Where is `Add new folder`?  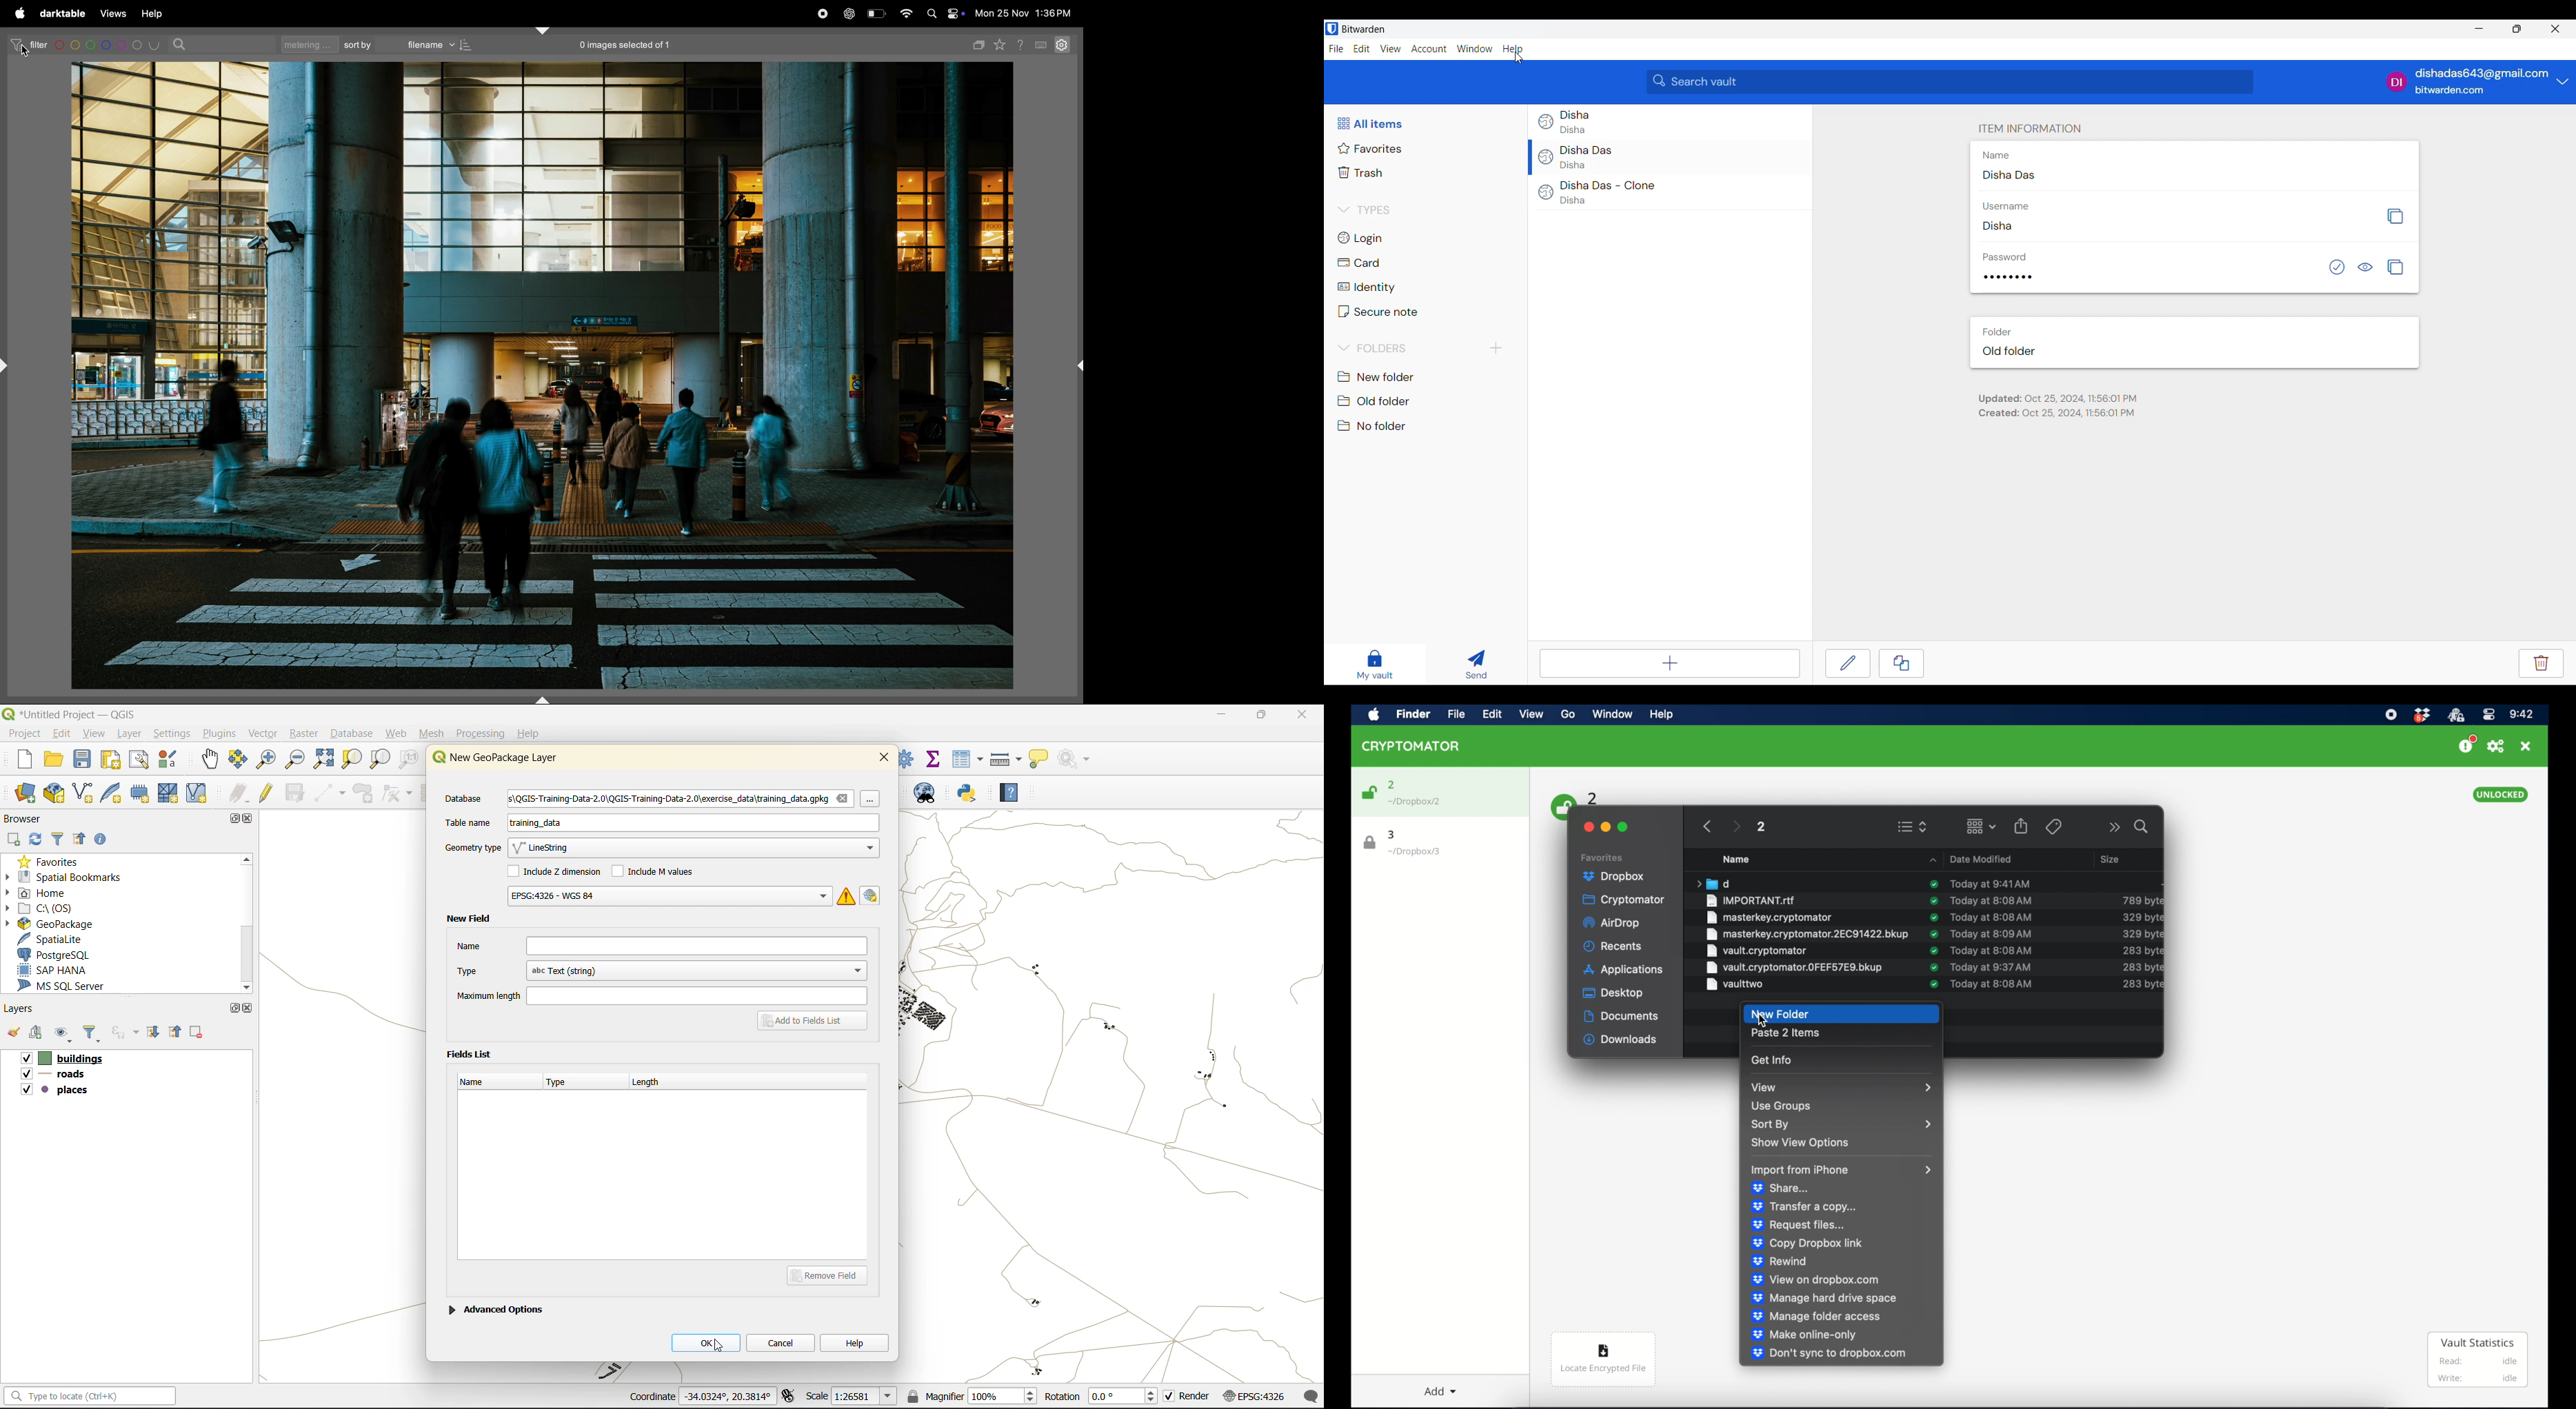 Add new folder is located at coordinates (1496, 348).